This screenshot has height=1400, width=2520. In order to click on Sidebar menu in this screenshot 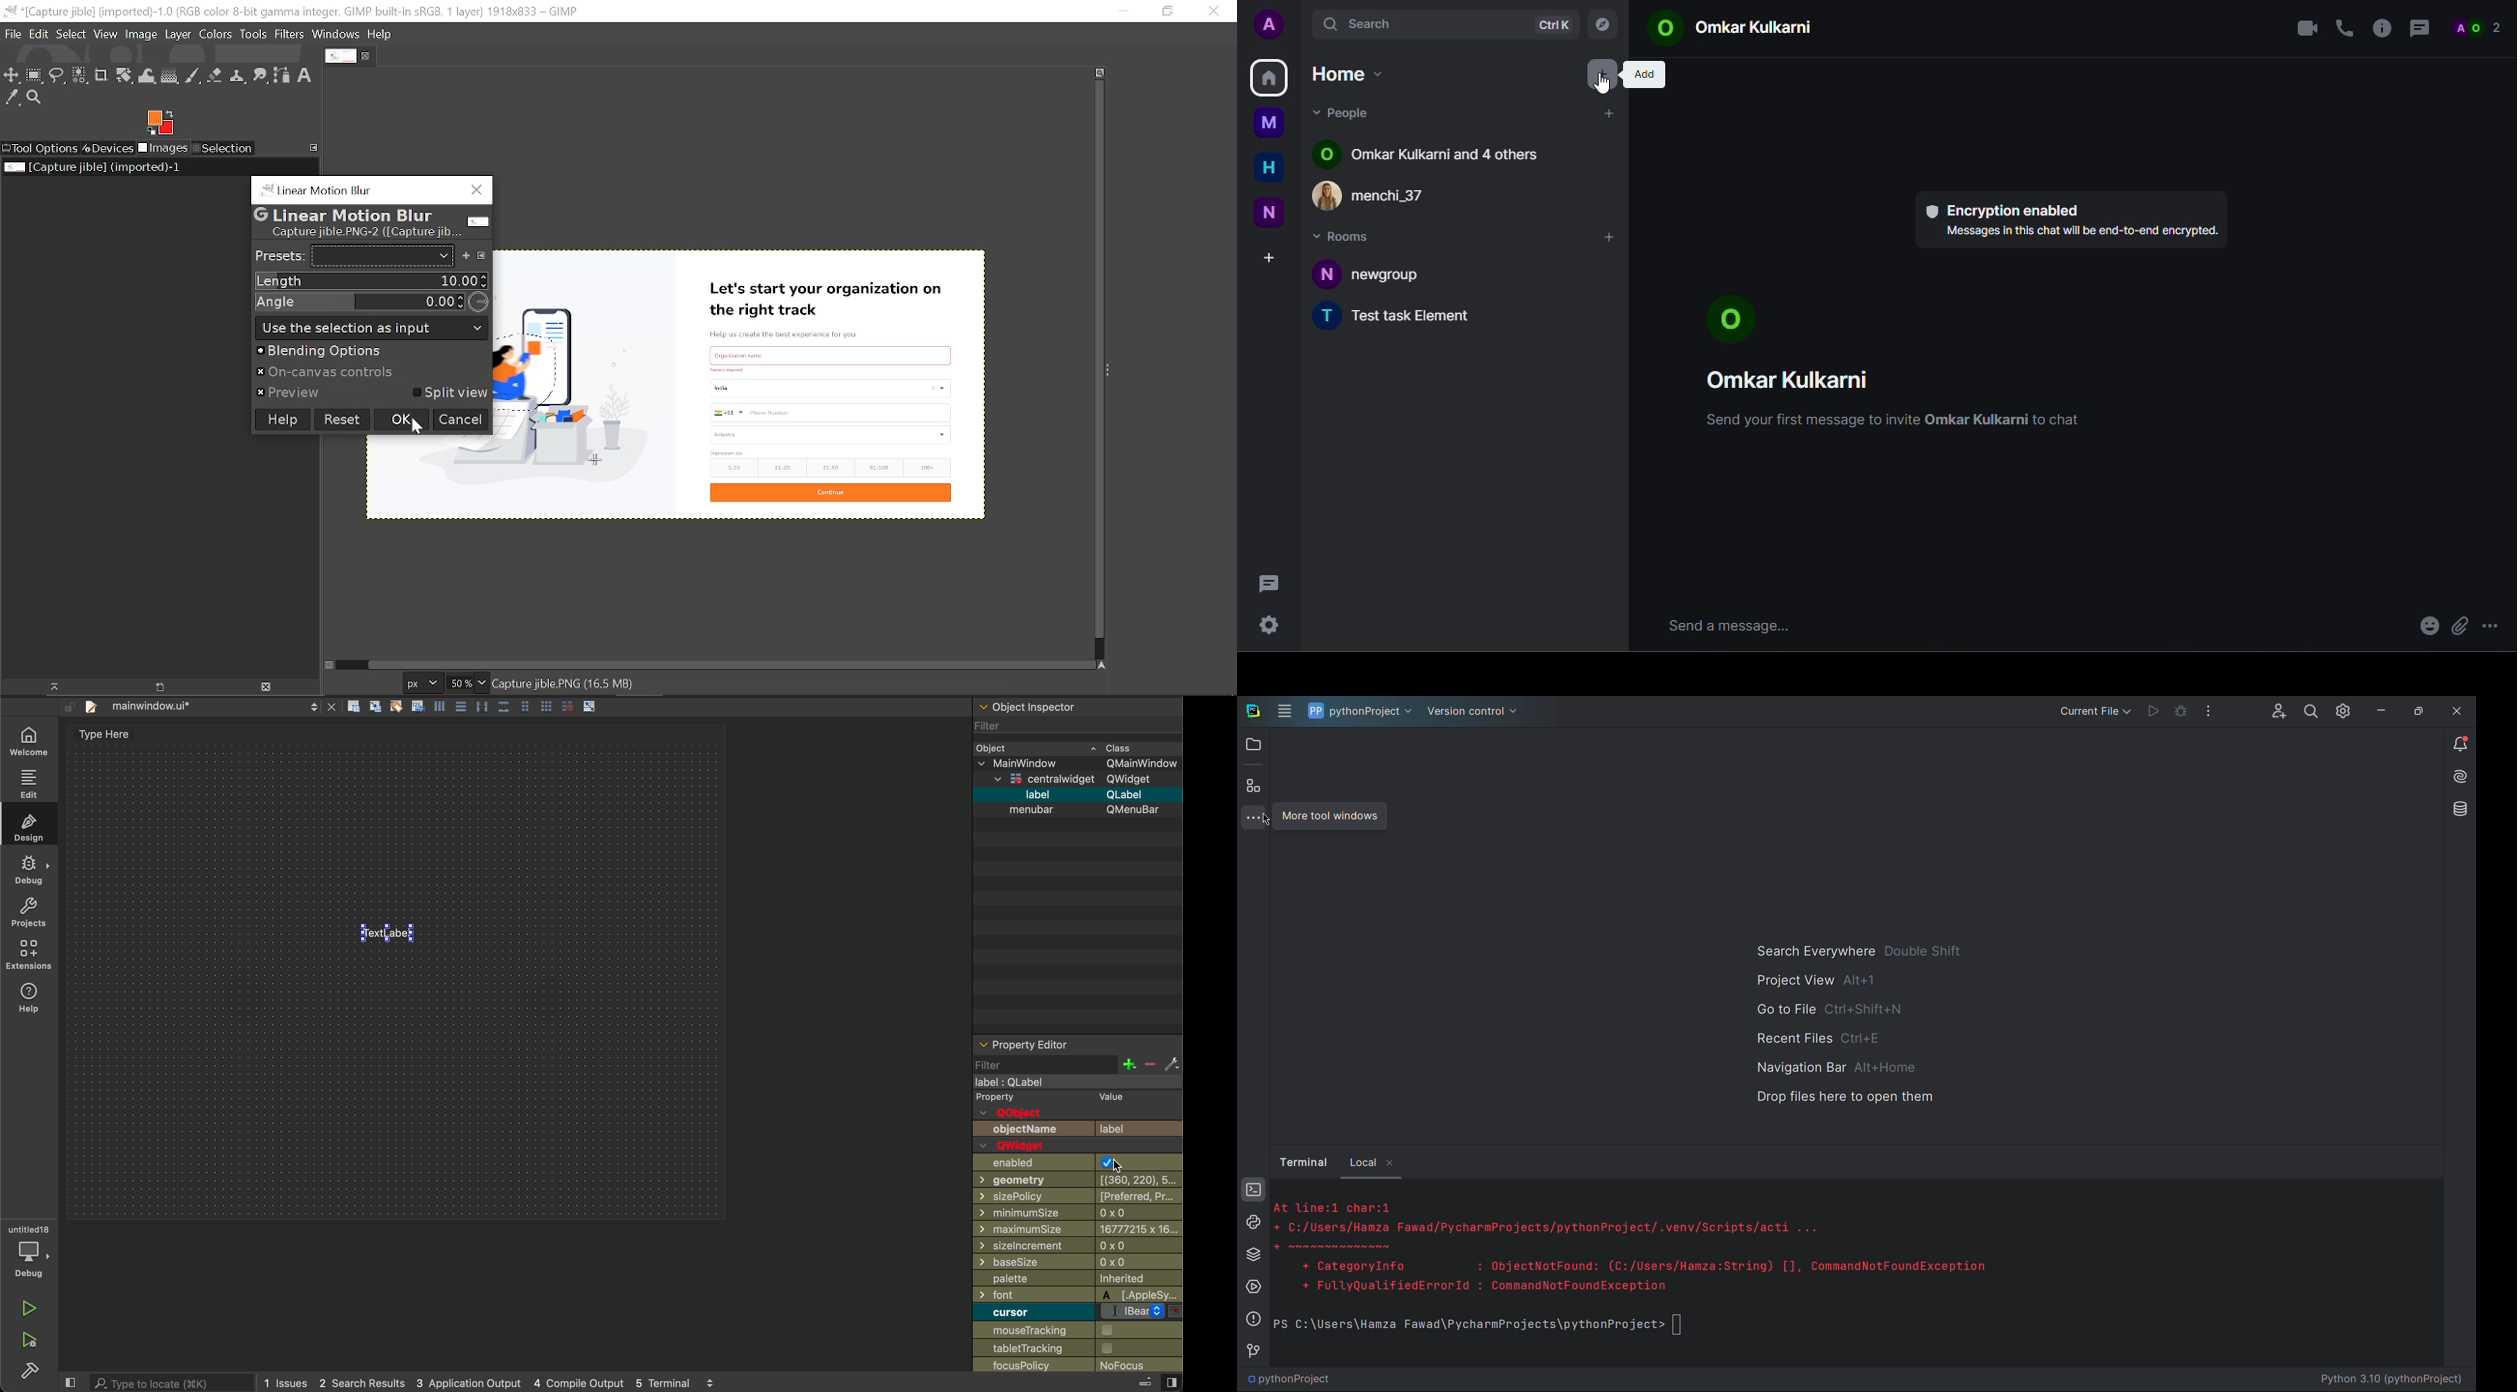, I will do `click(1113, 368)`.